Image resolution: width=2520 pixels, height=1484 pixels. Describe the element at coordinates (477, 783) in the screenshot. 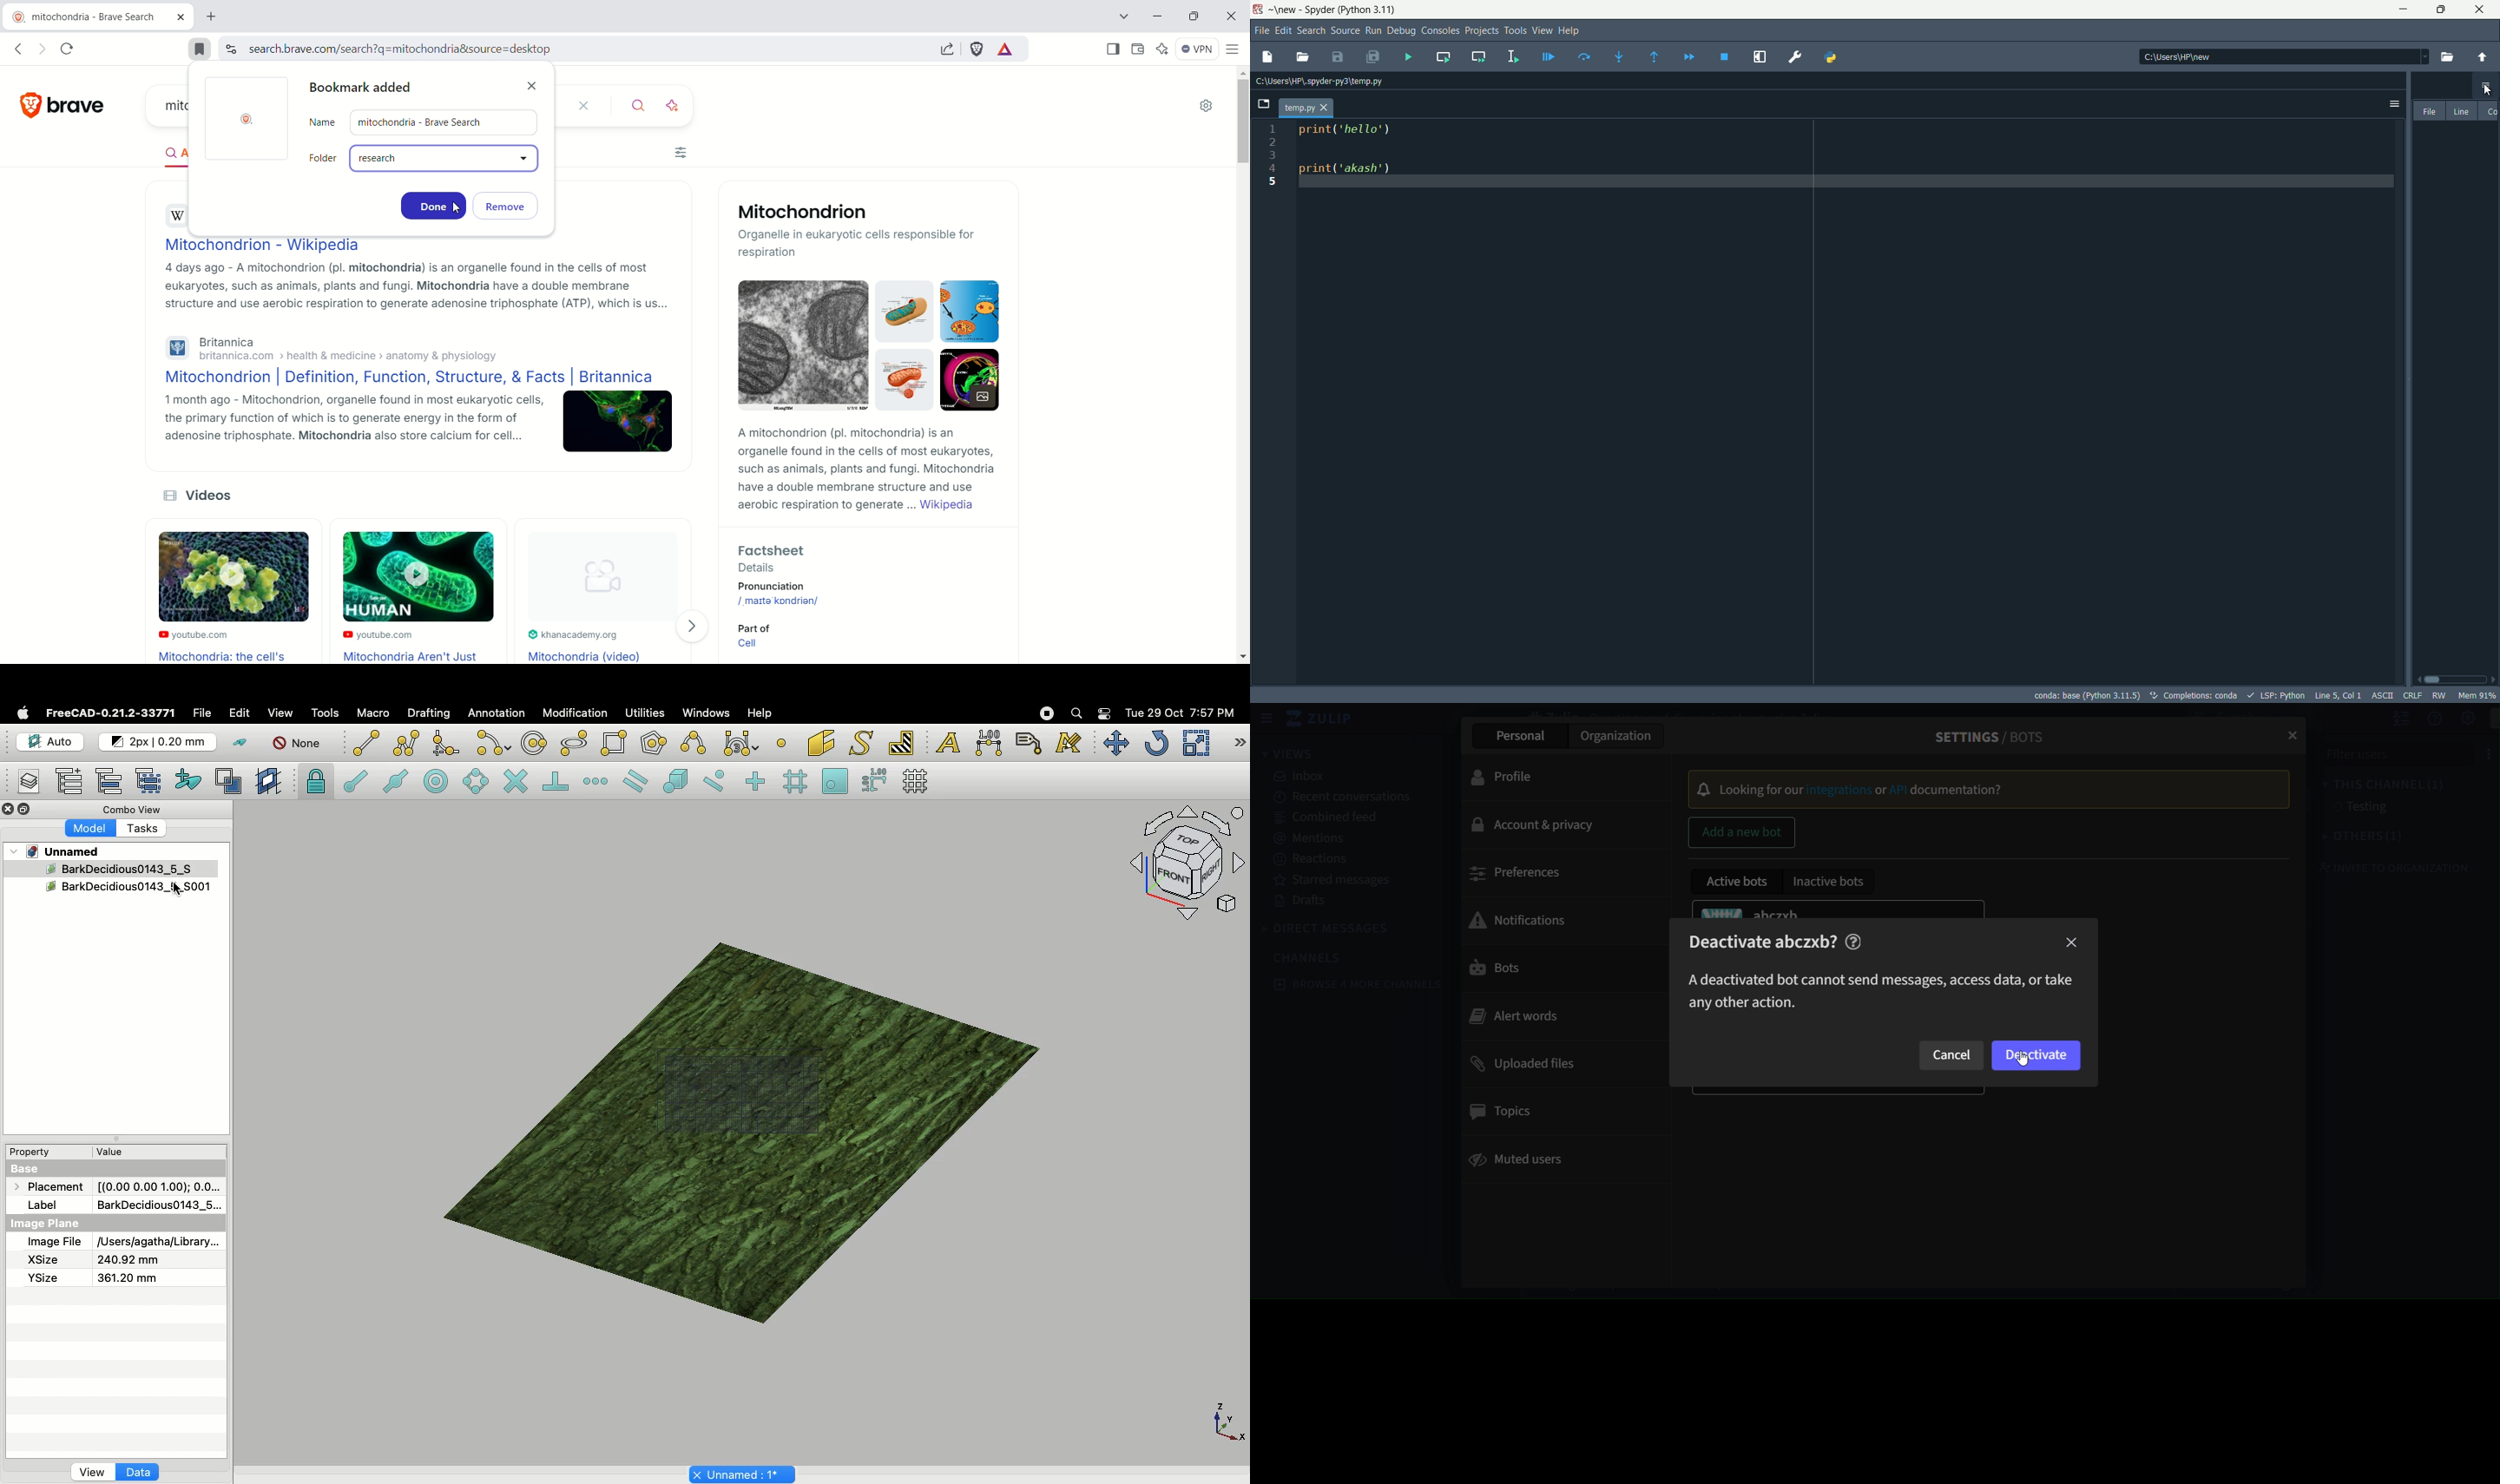

I see `Snap angle` at that location.